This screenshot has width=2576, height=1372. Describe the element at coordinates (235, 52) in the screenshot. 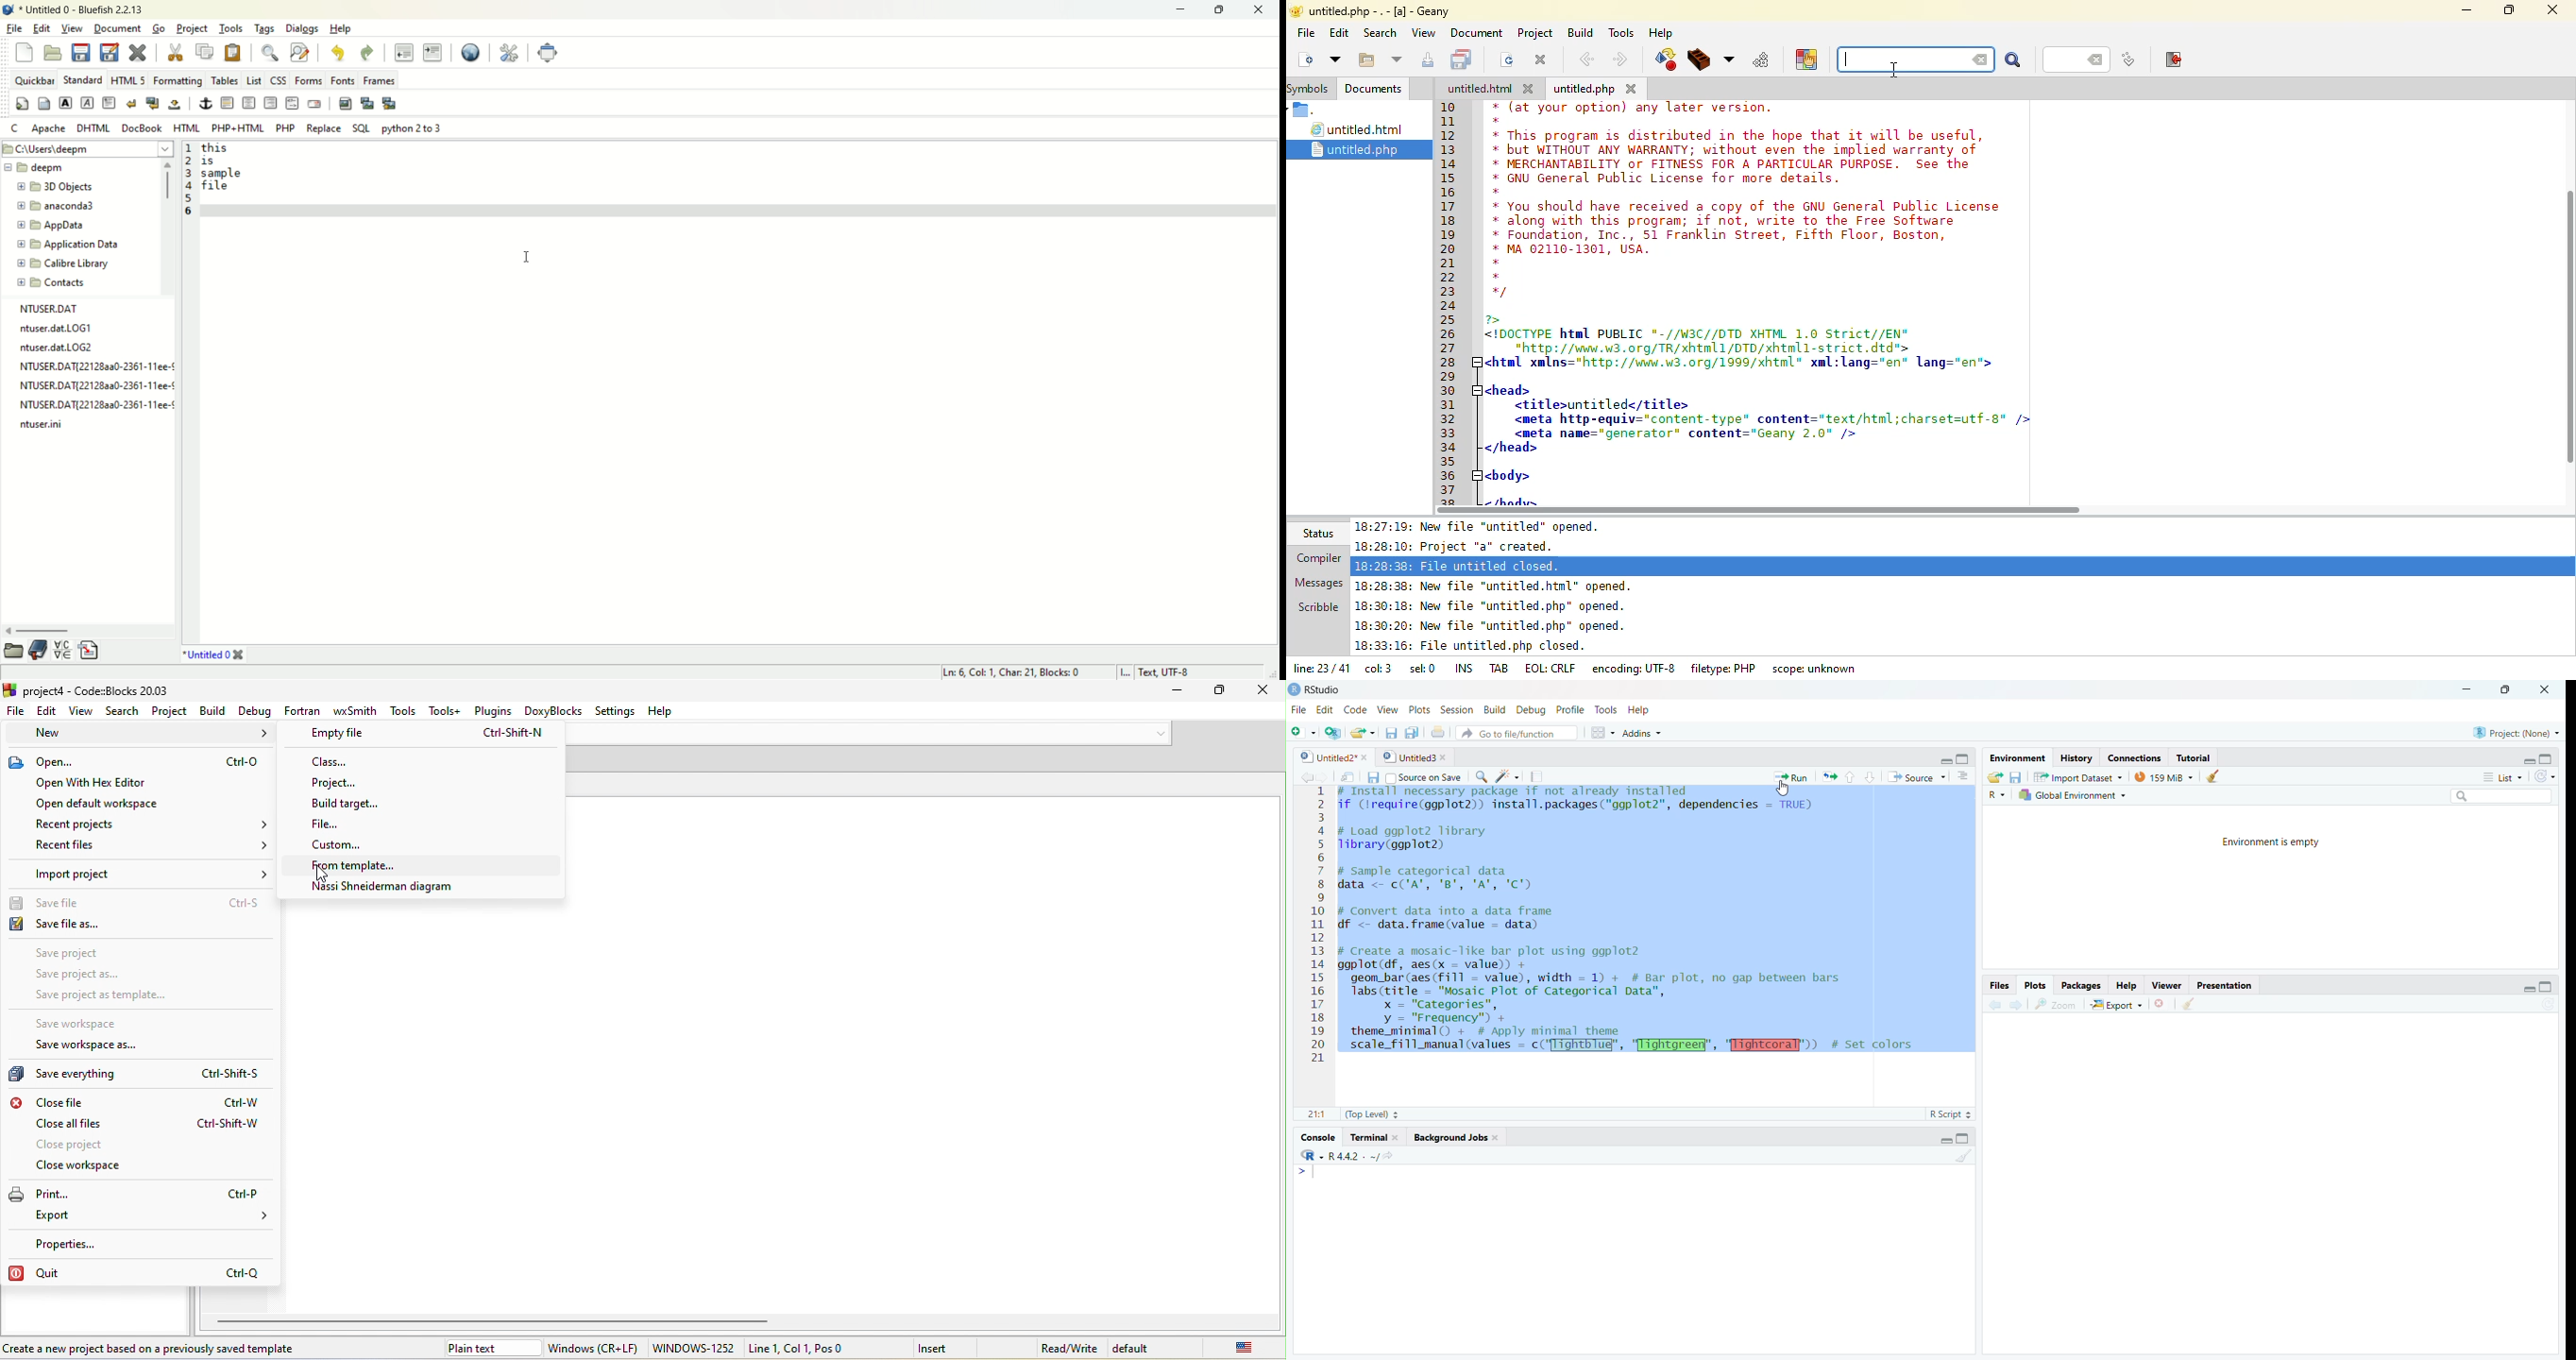

I see `paste` at that location.